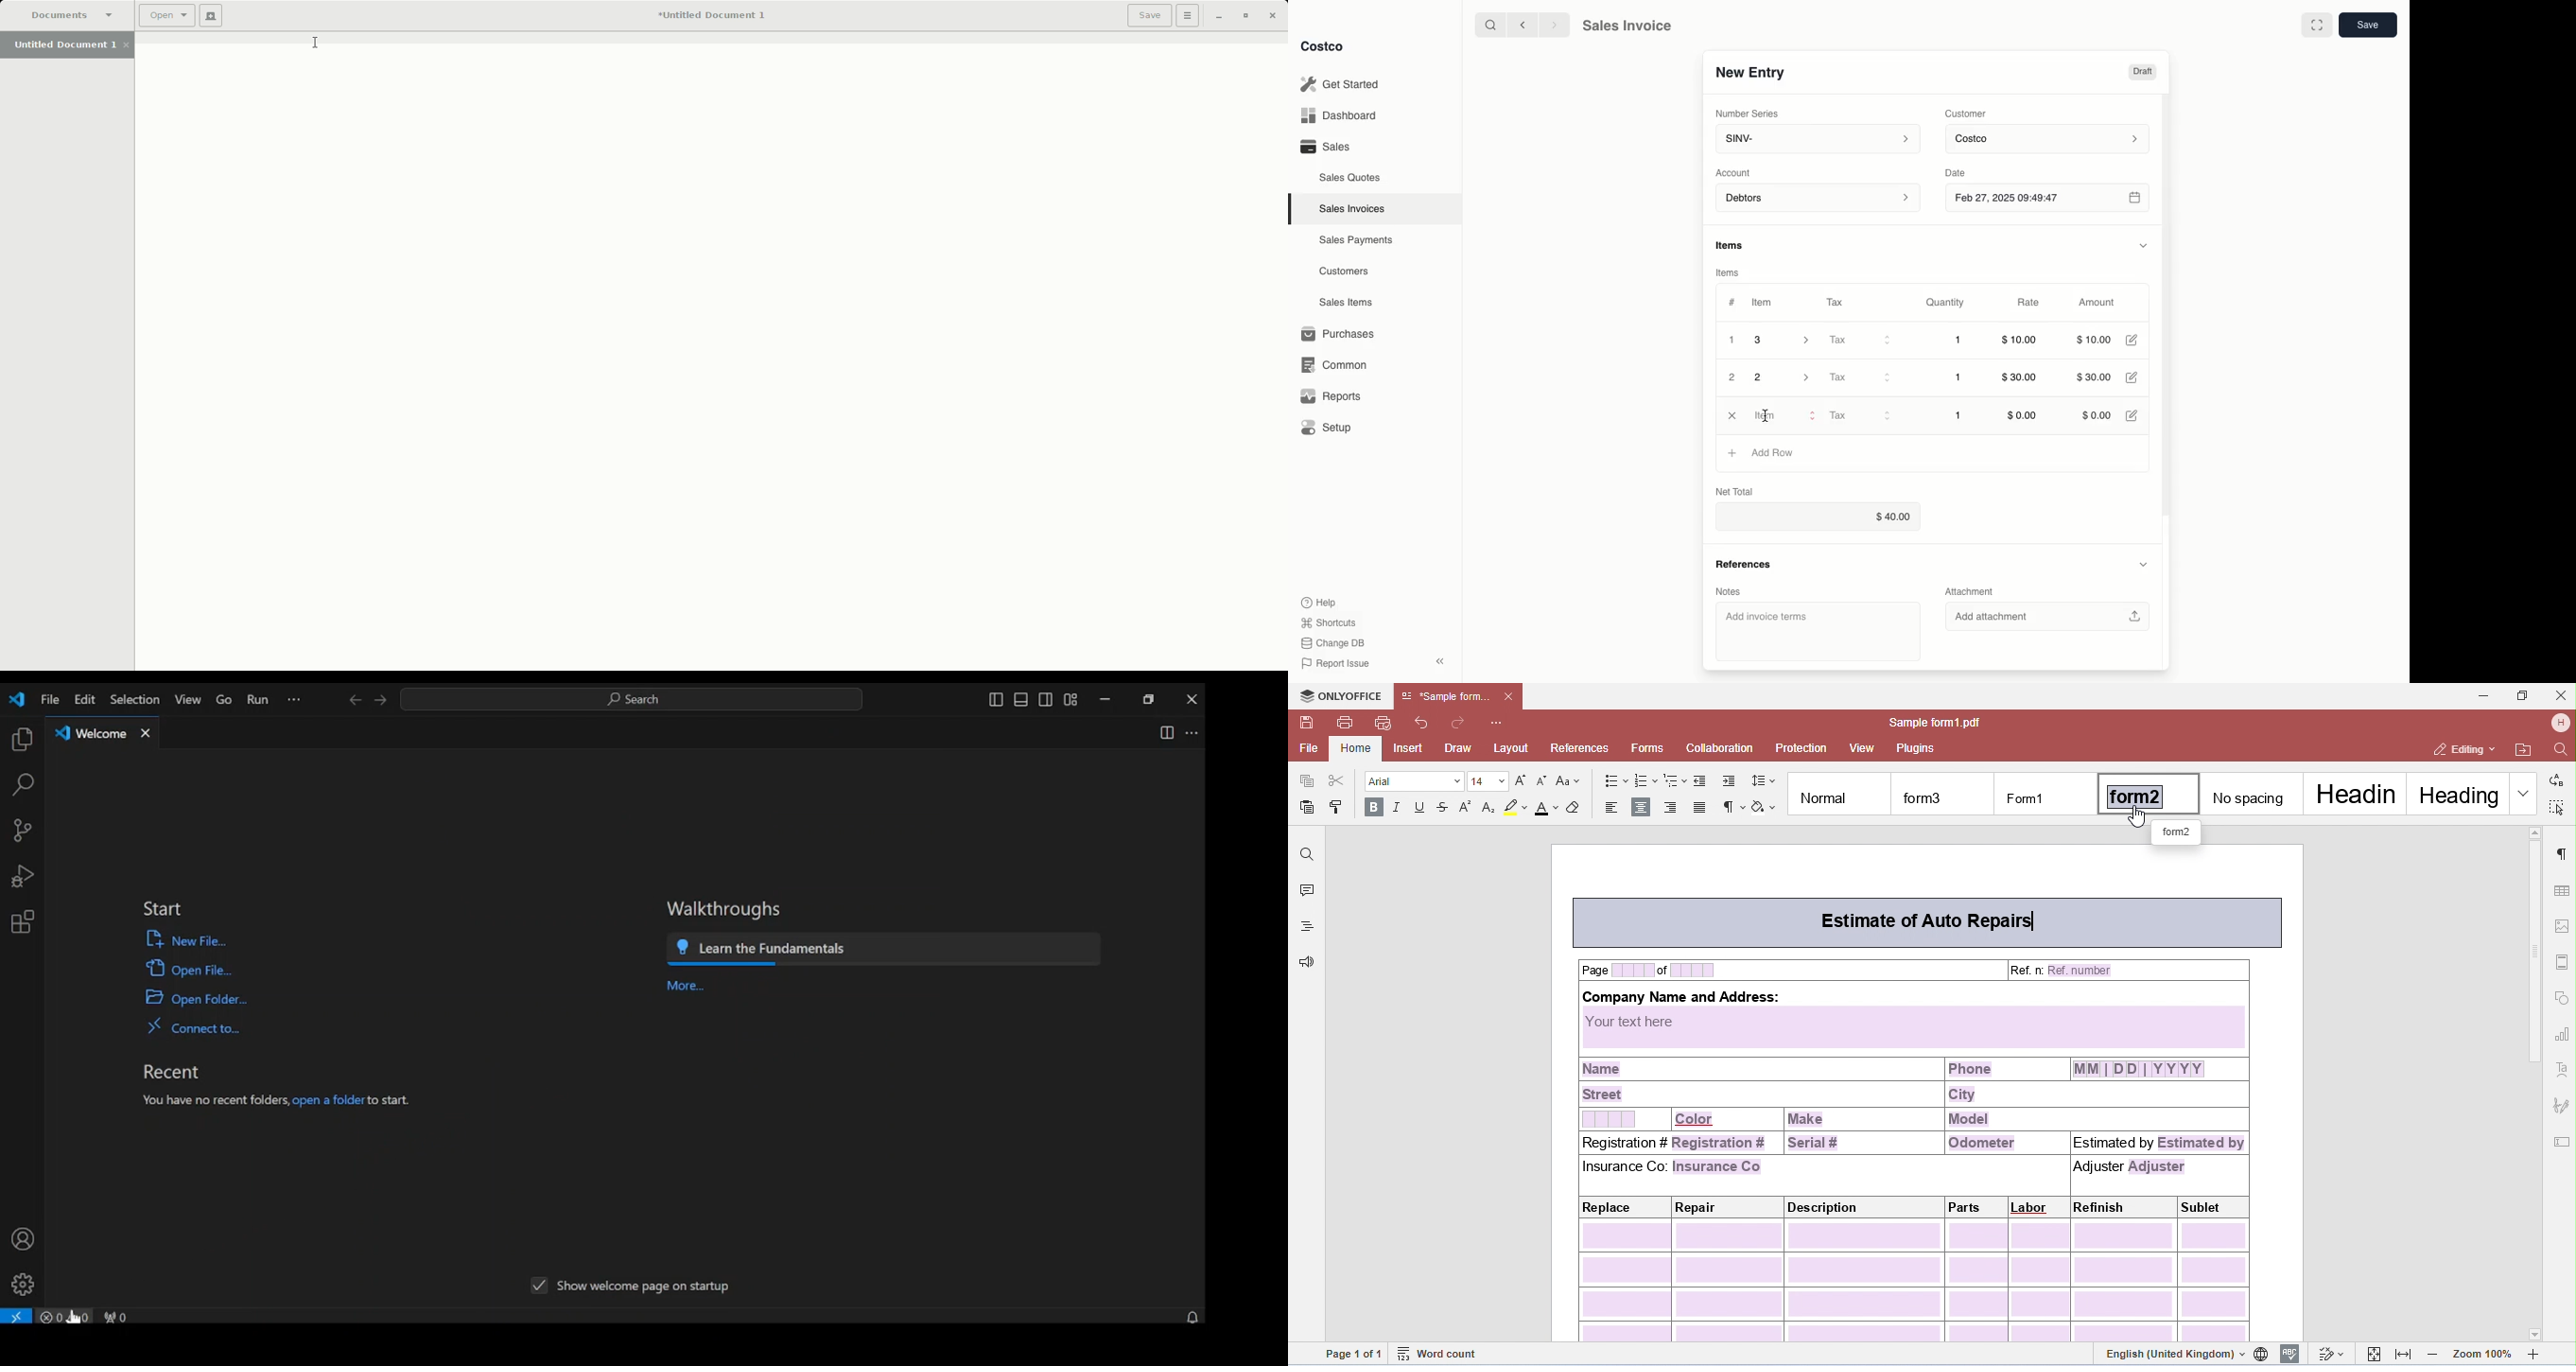 This screenshot has height=1372, width=2576. What do you see at coordinates (257, 700) in the screenshot?
I see `run` at bounding box center [257, 700].